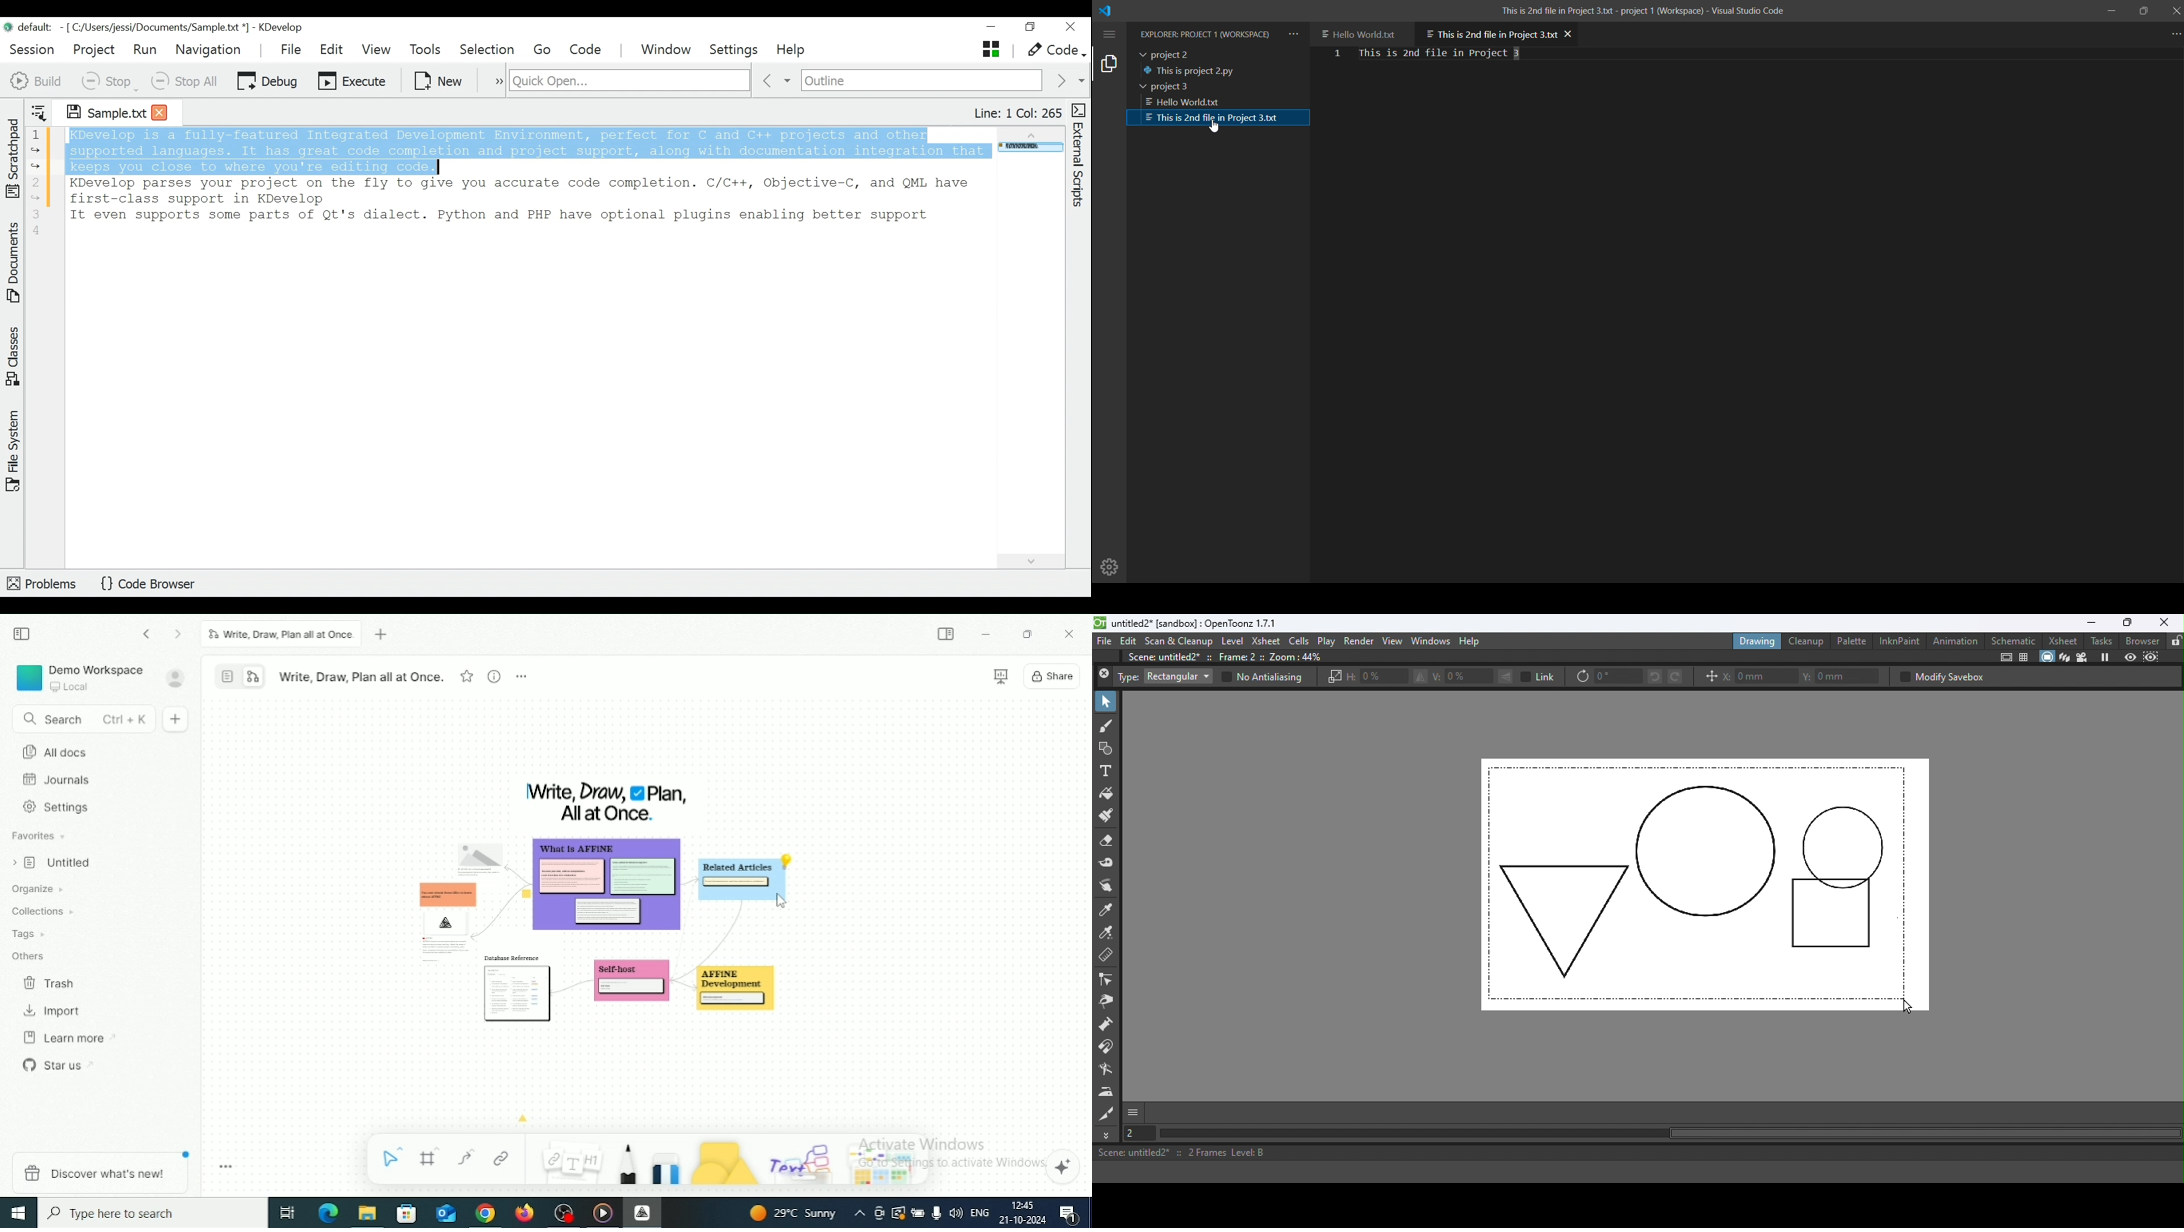 This screenshot has height=1232, width=2184. Describe the element at coordinates (936, 1214) in the screenshot. I see `Mic` at that location.